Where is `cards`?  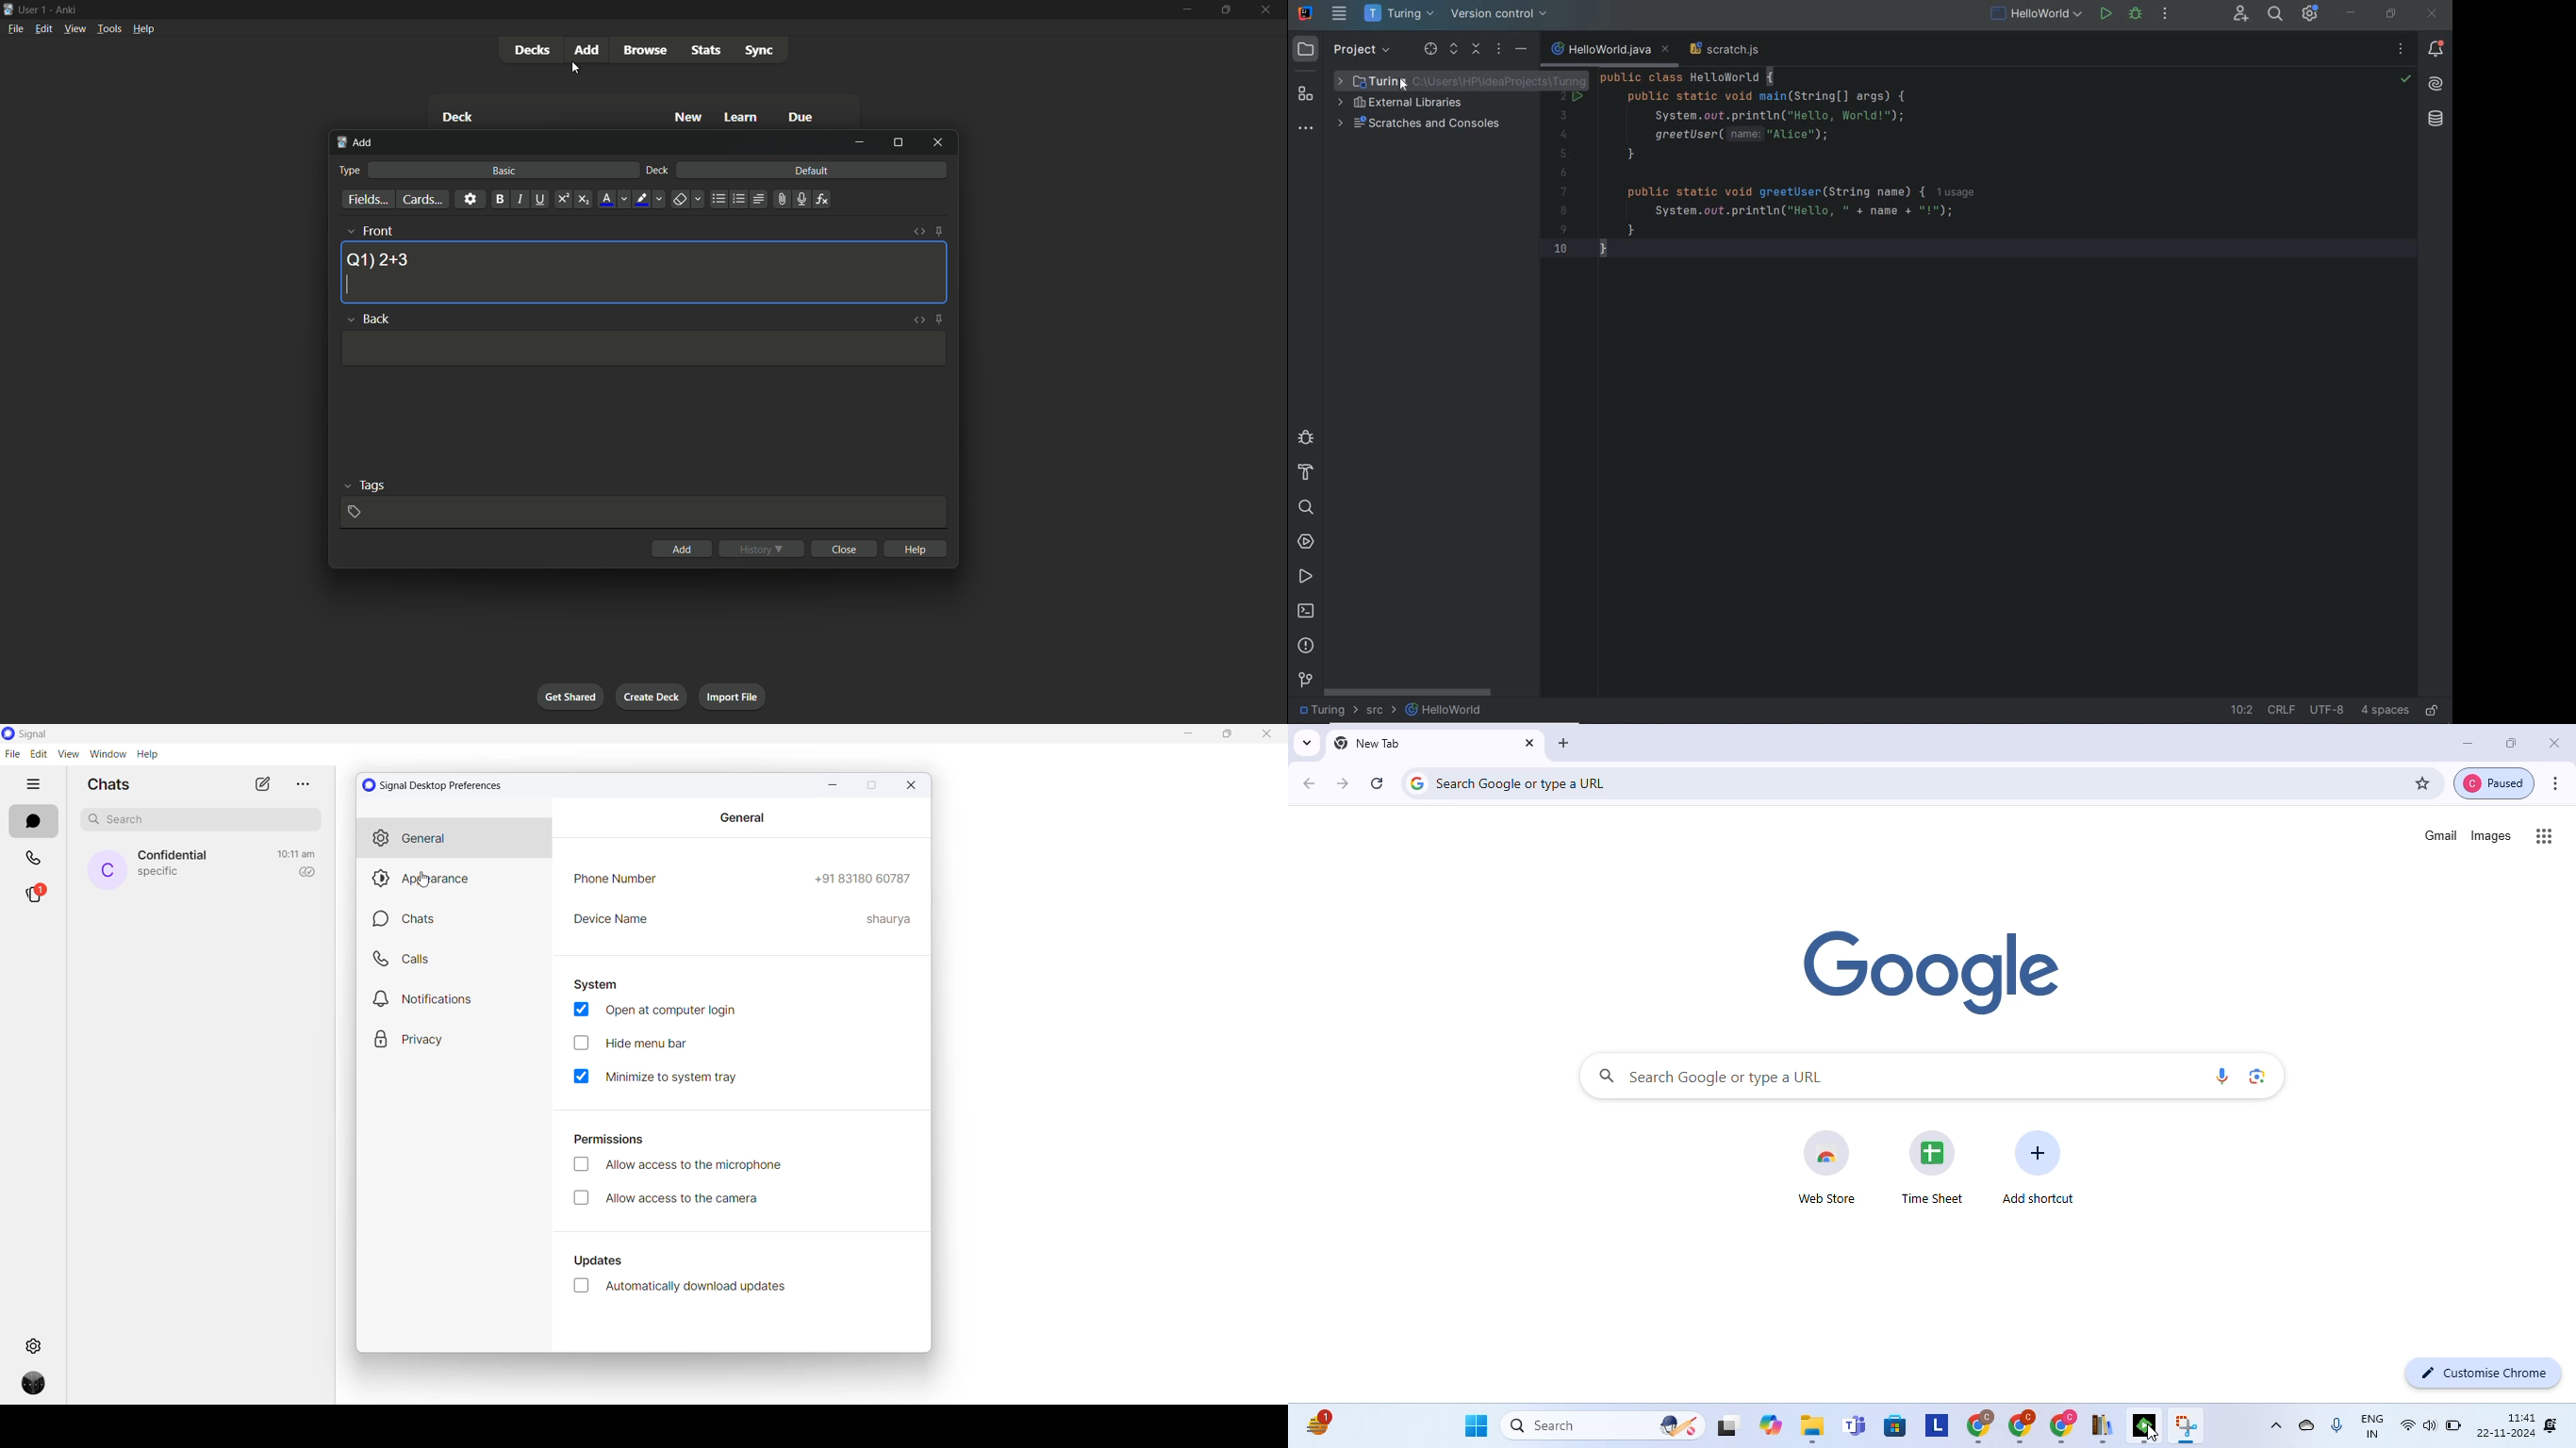
cards is located at coordinates (422, 200).